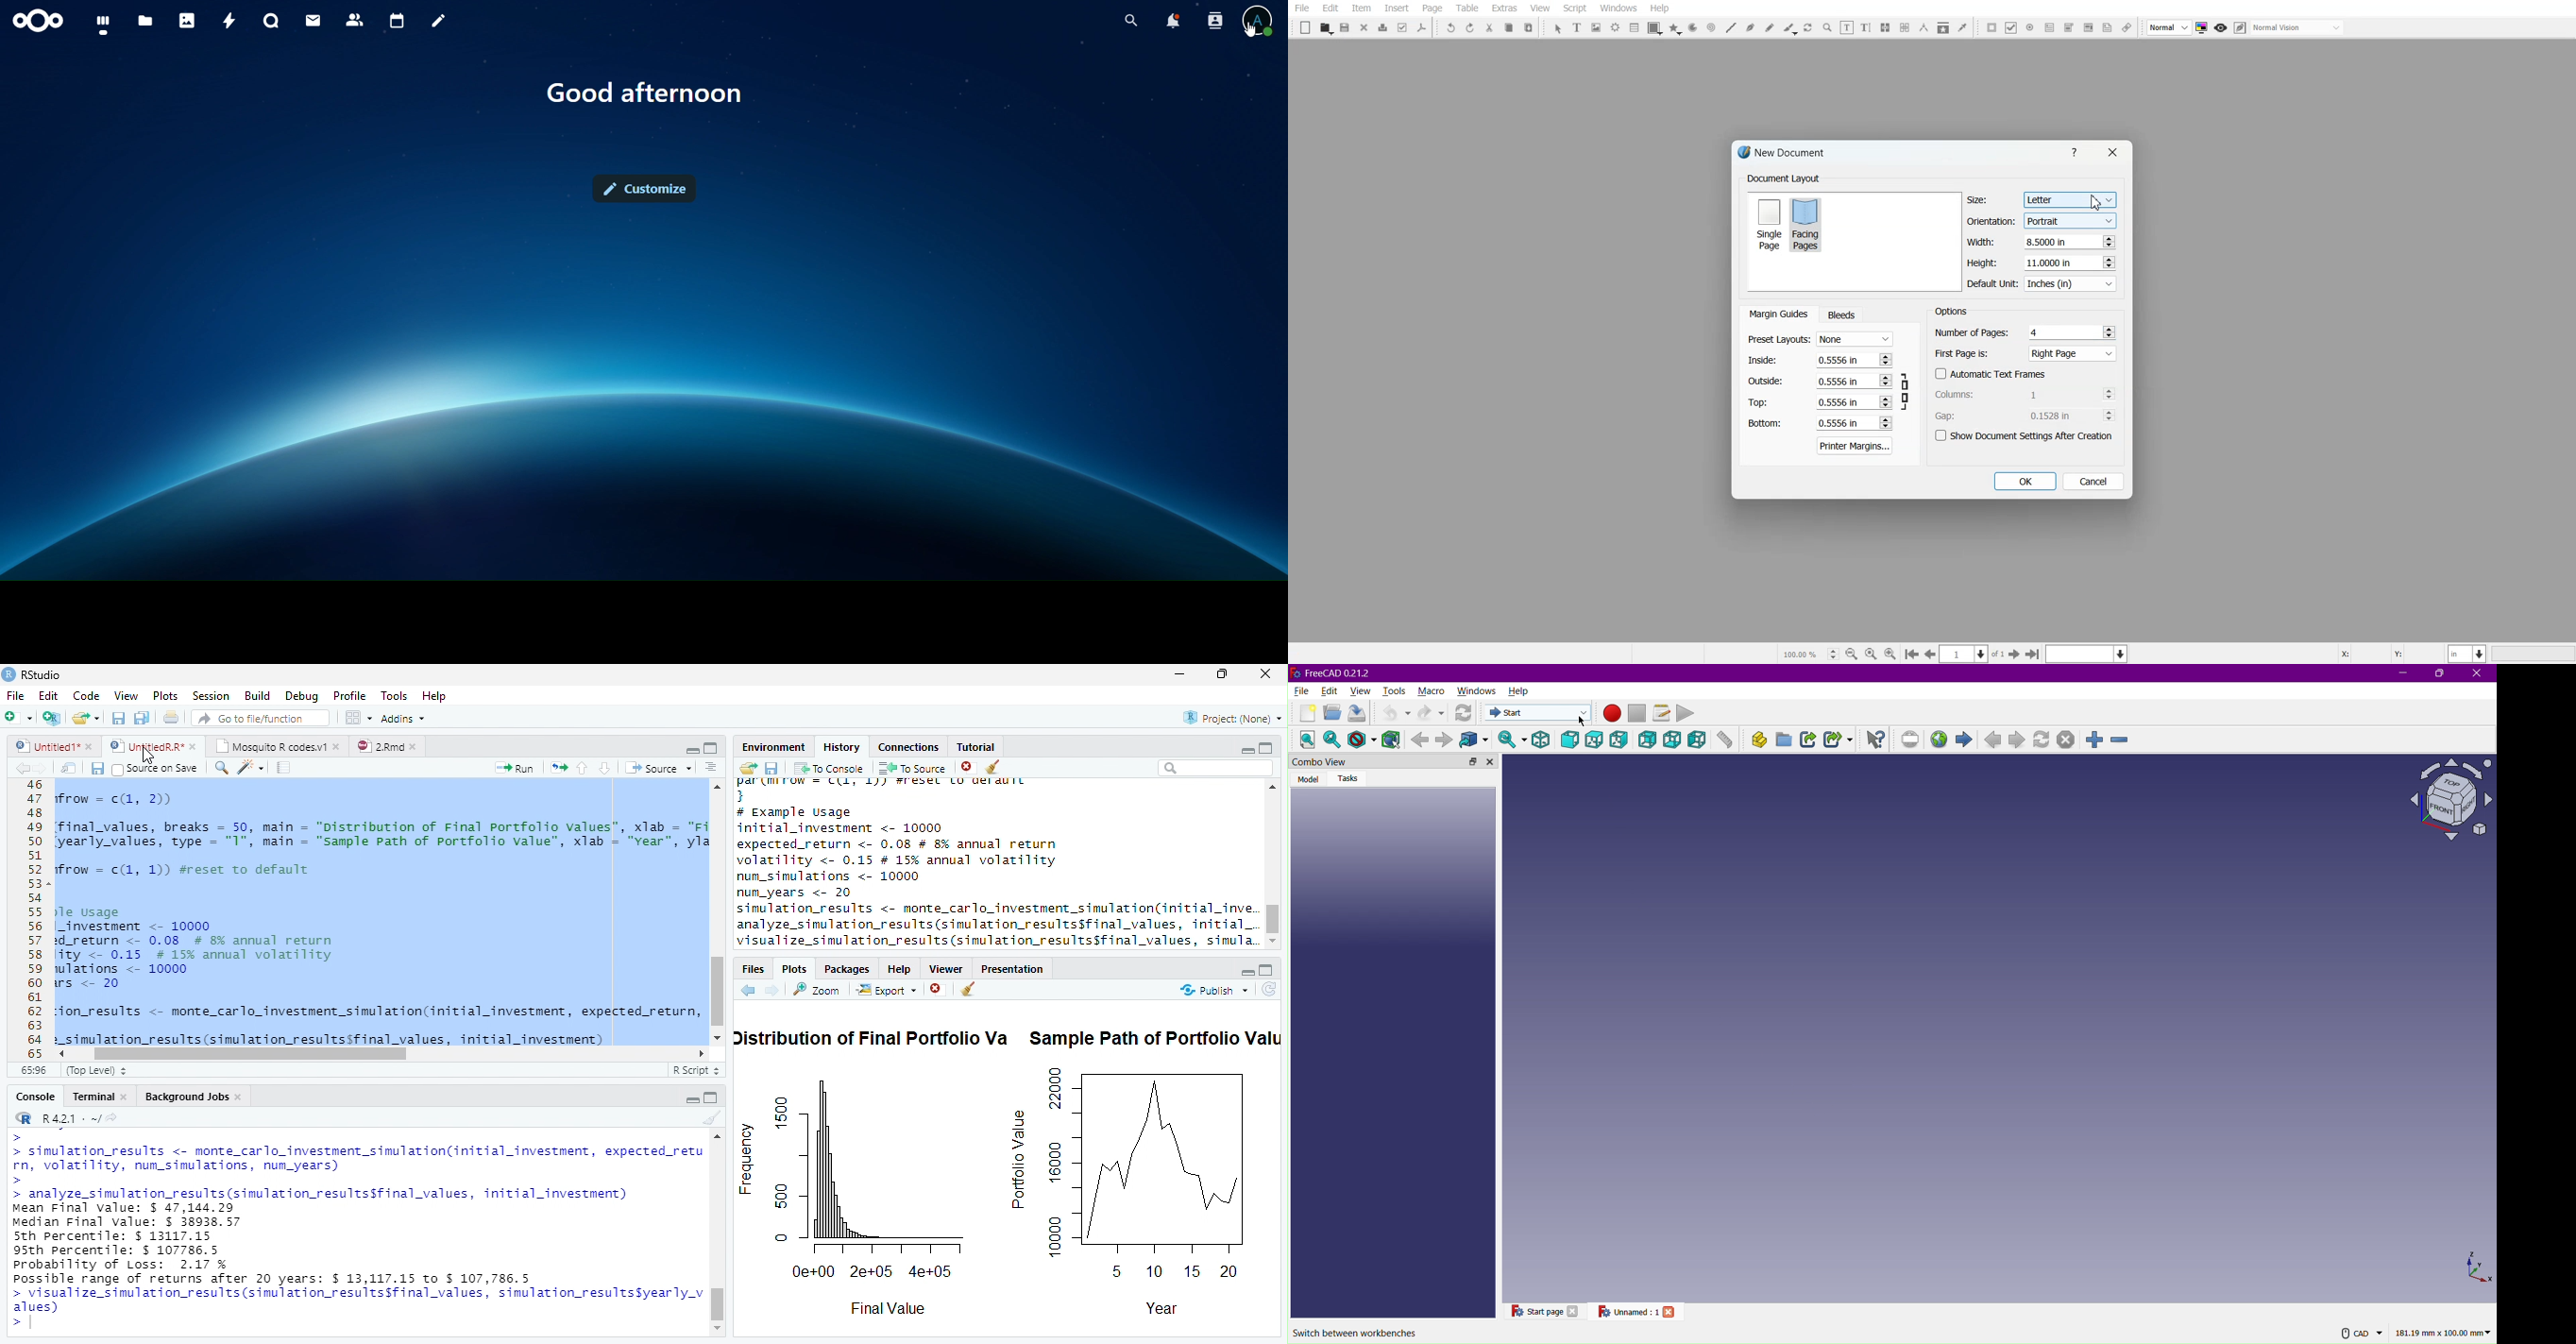 This screenshot has width=2576, height=1344. What do you see at coordinates (258, 696) in the screenshot?
I see `Build` at bounding box center [258, 696].